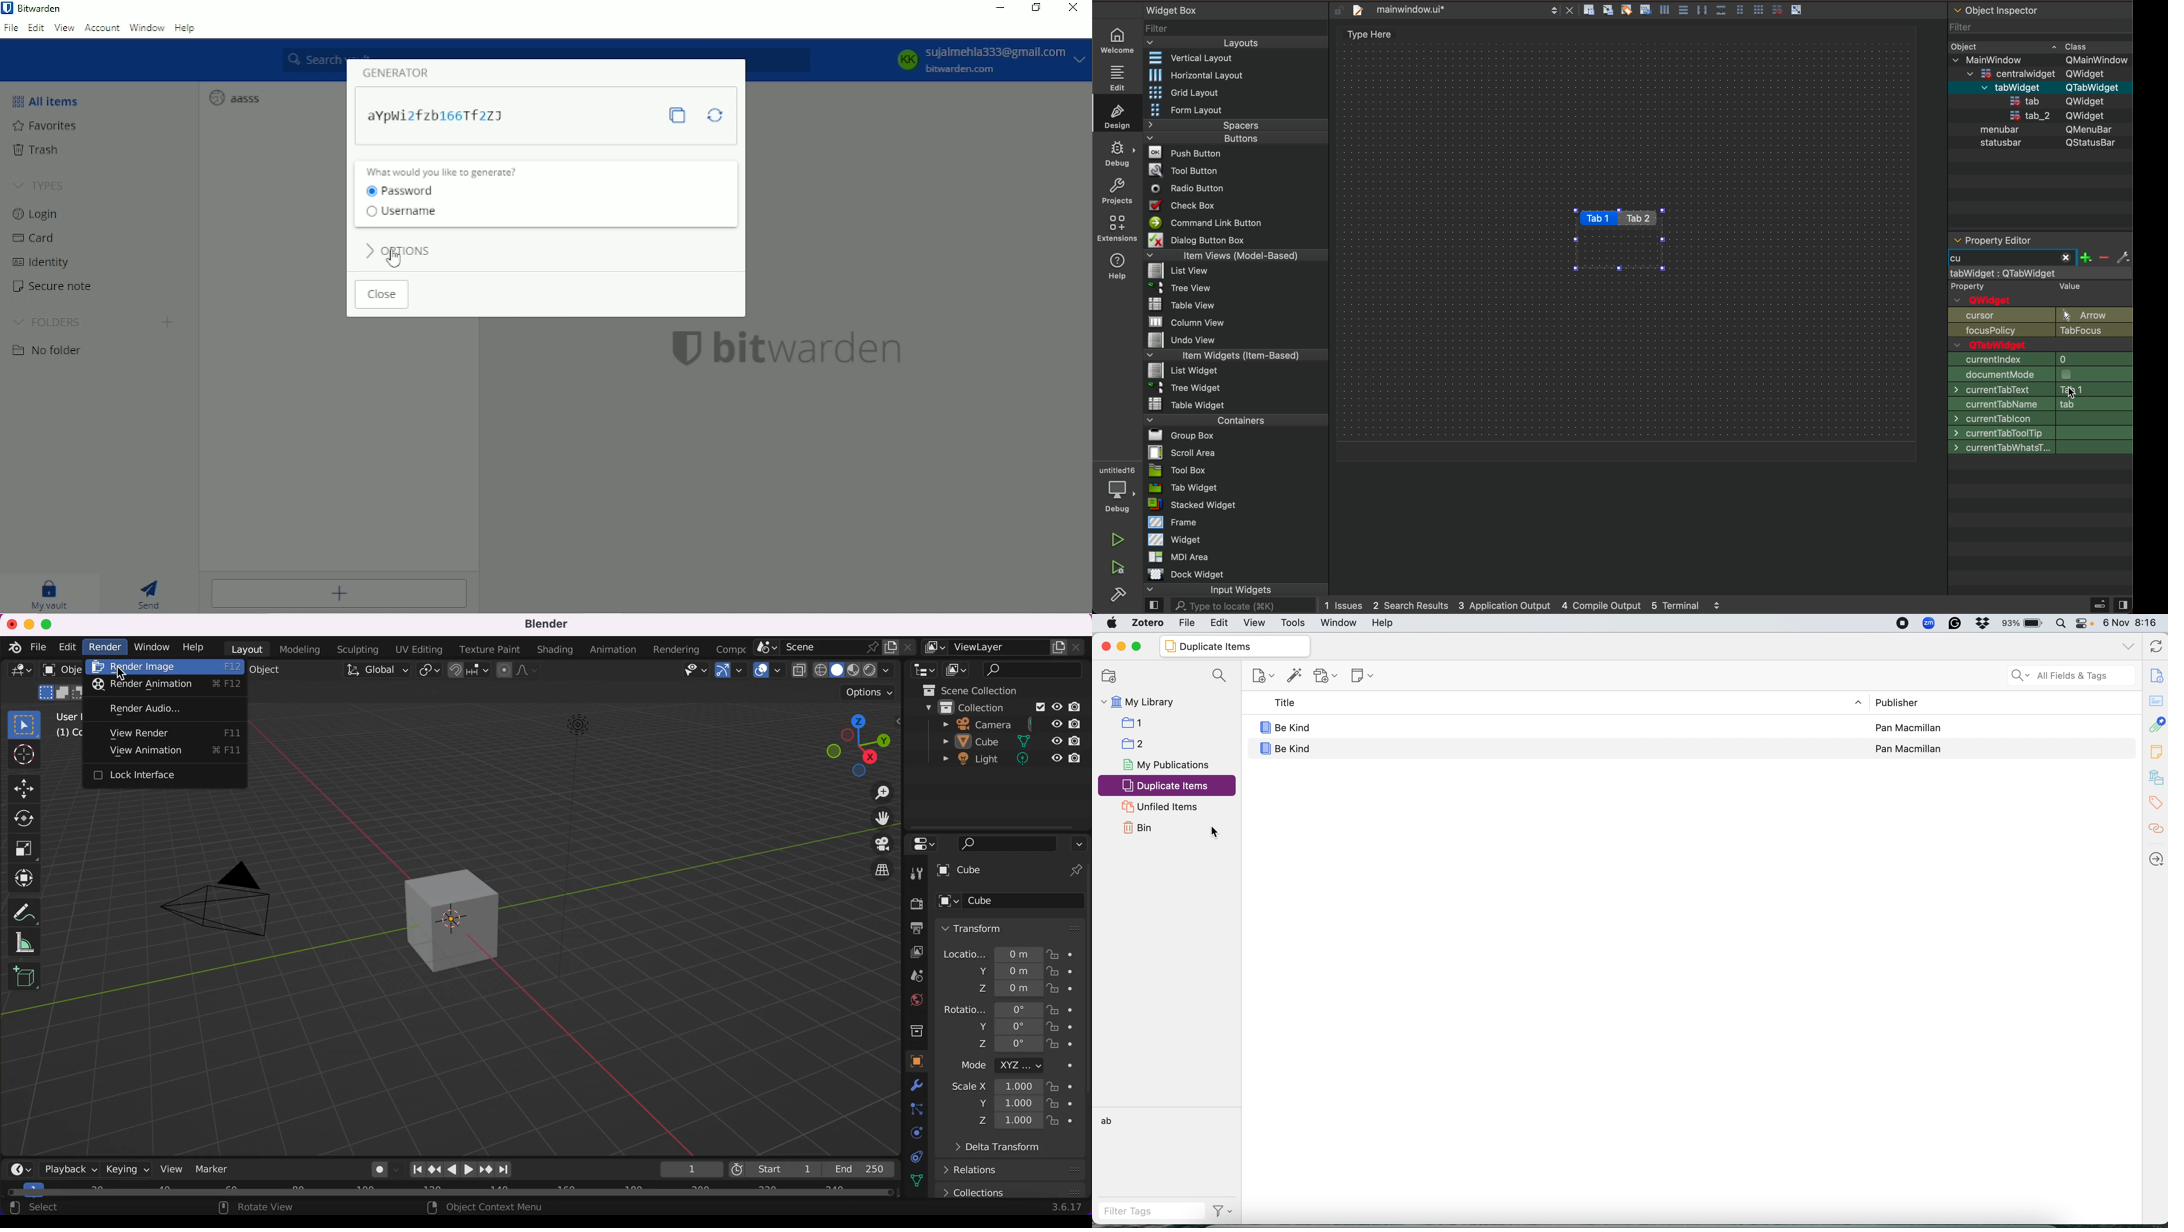  Describe the element at coordinates (2156, 699) in the screenshot. I see `abstract` at that location.